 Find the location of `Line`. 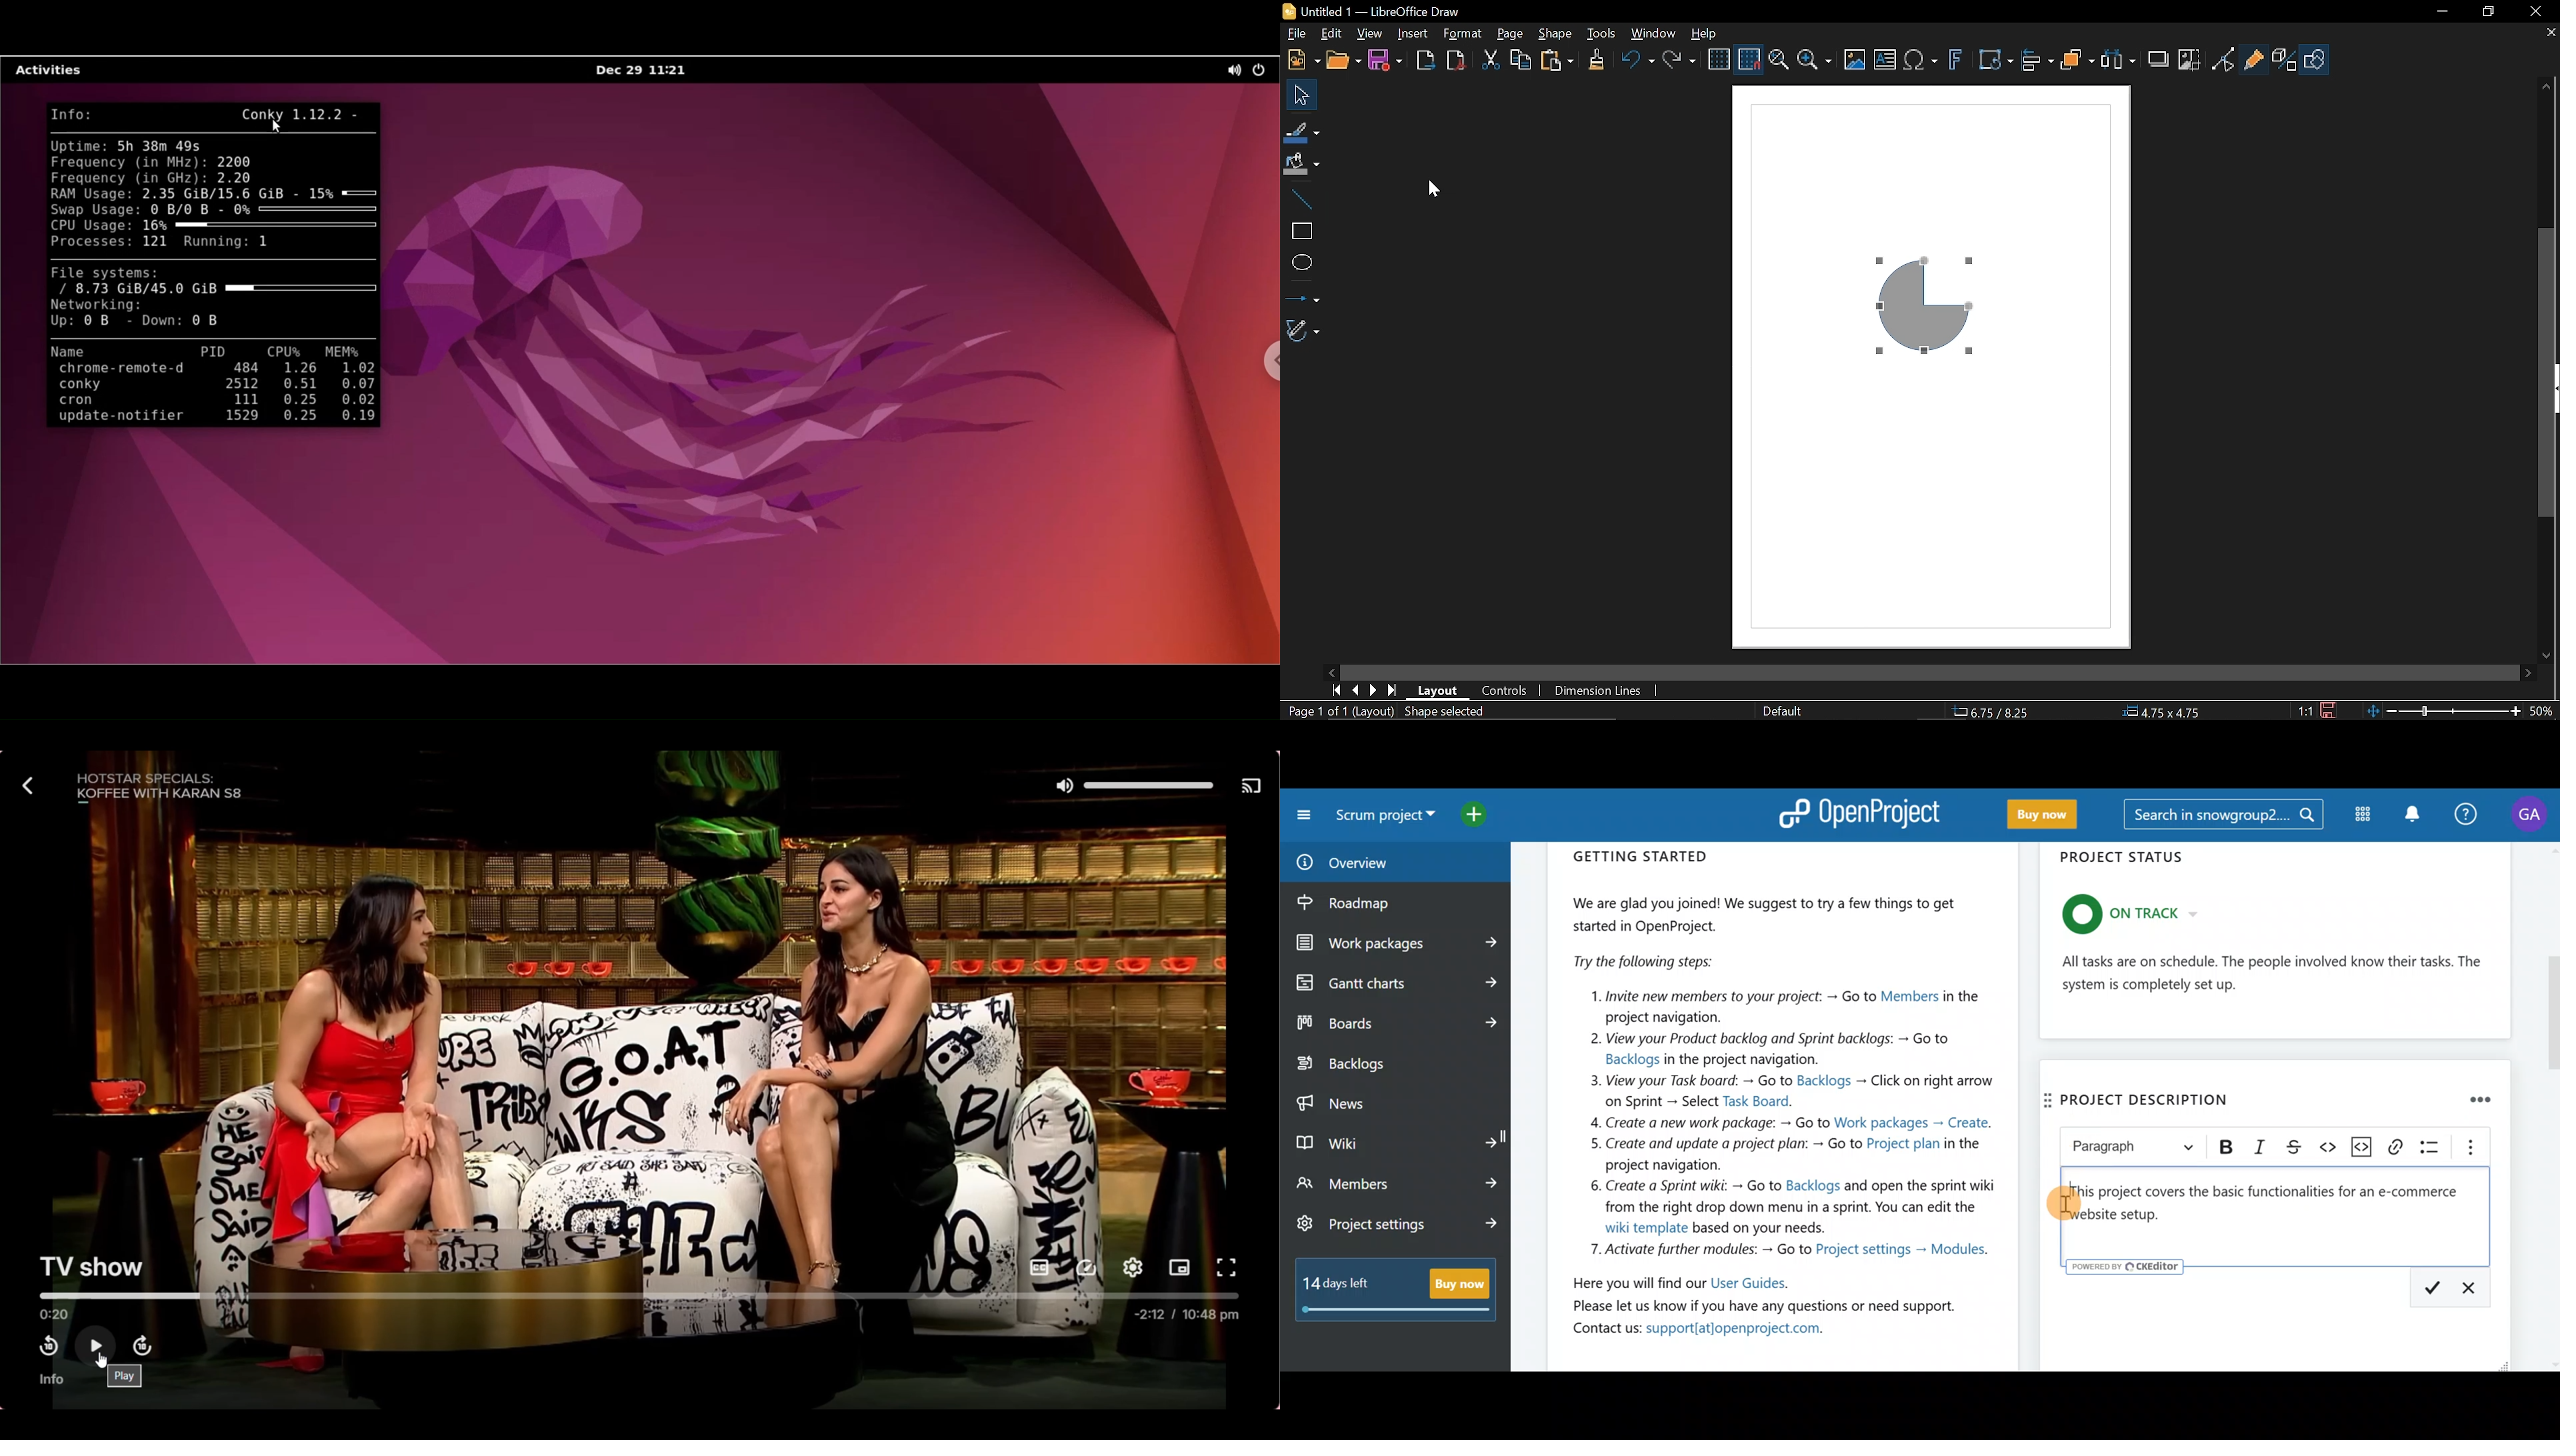

Line is located at coordinates (1302, 201).